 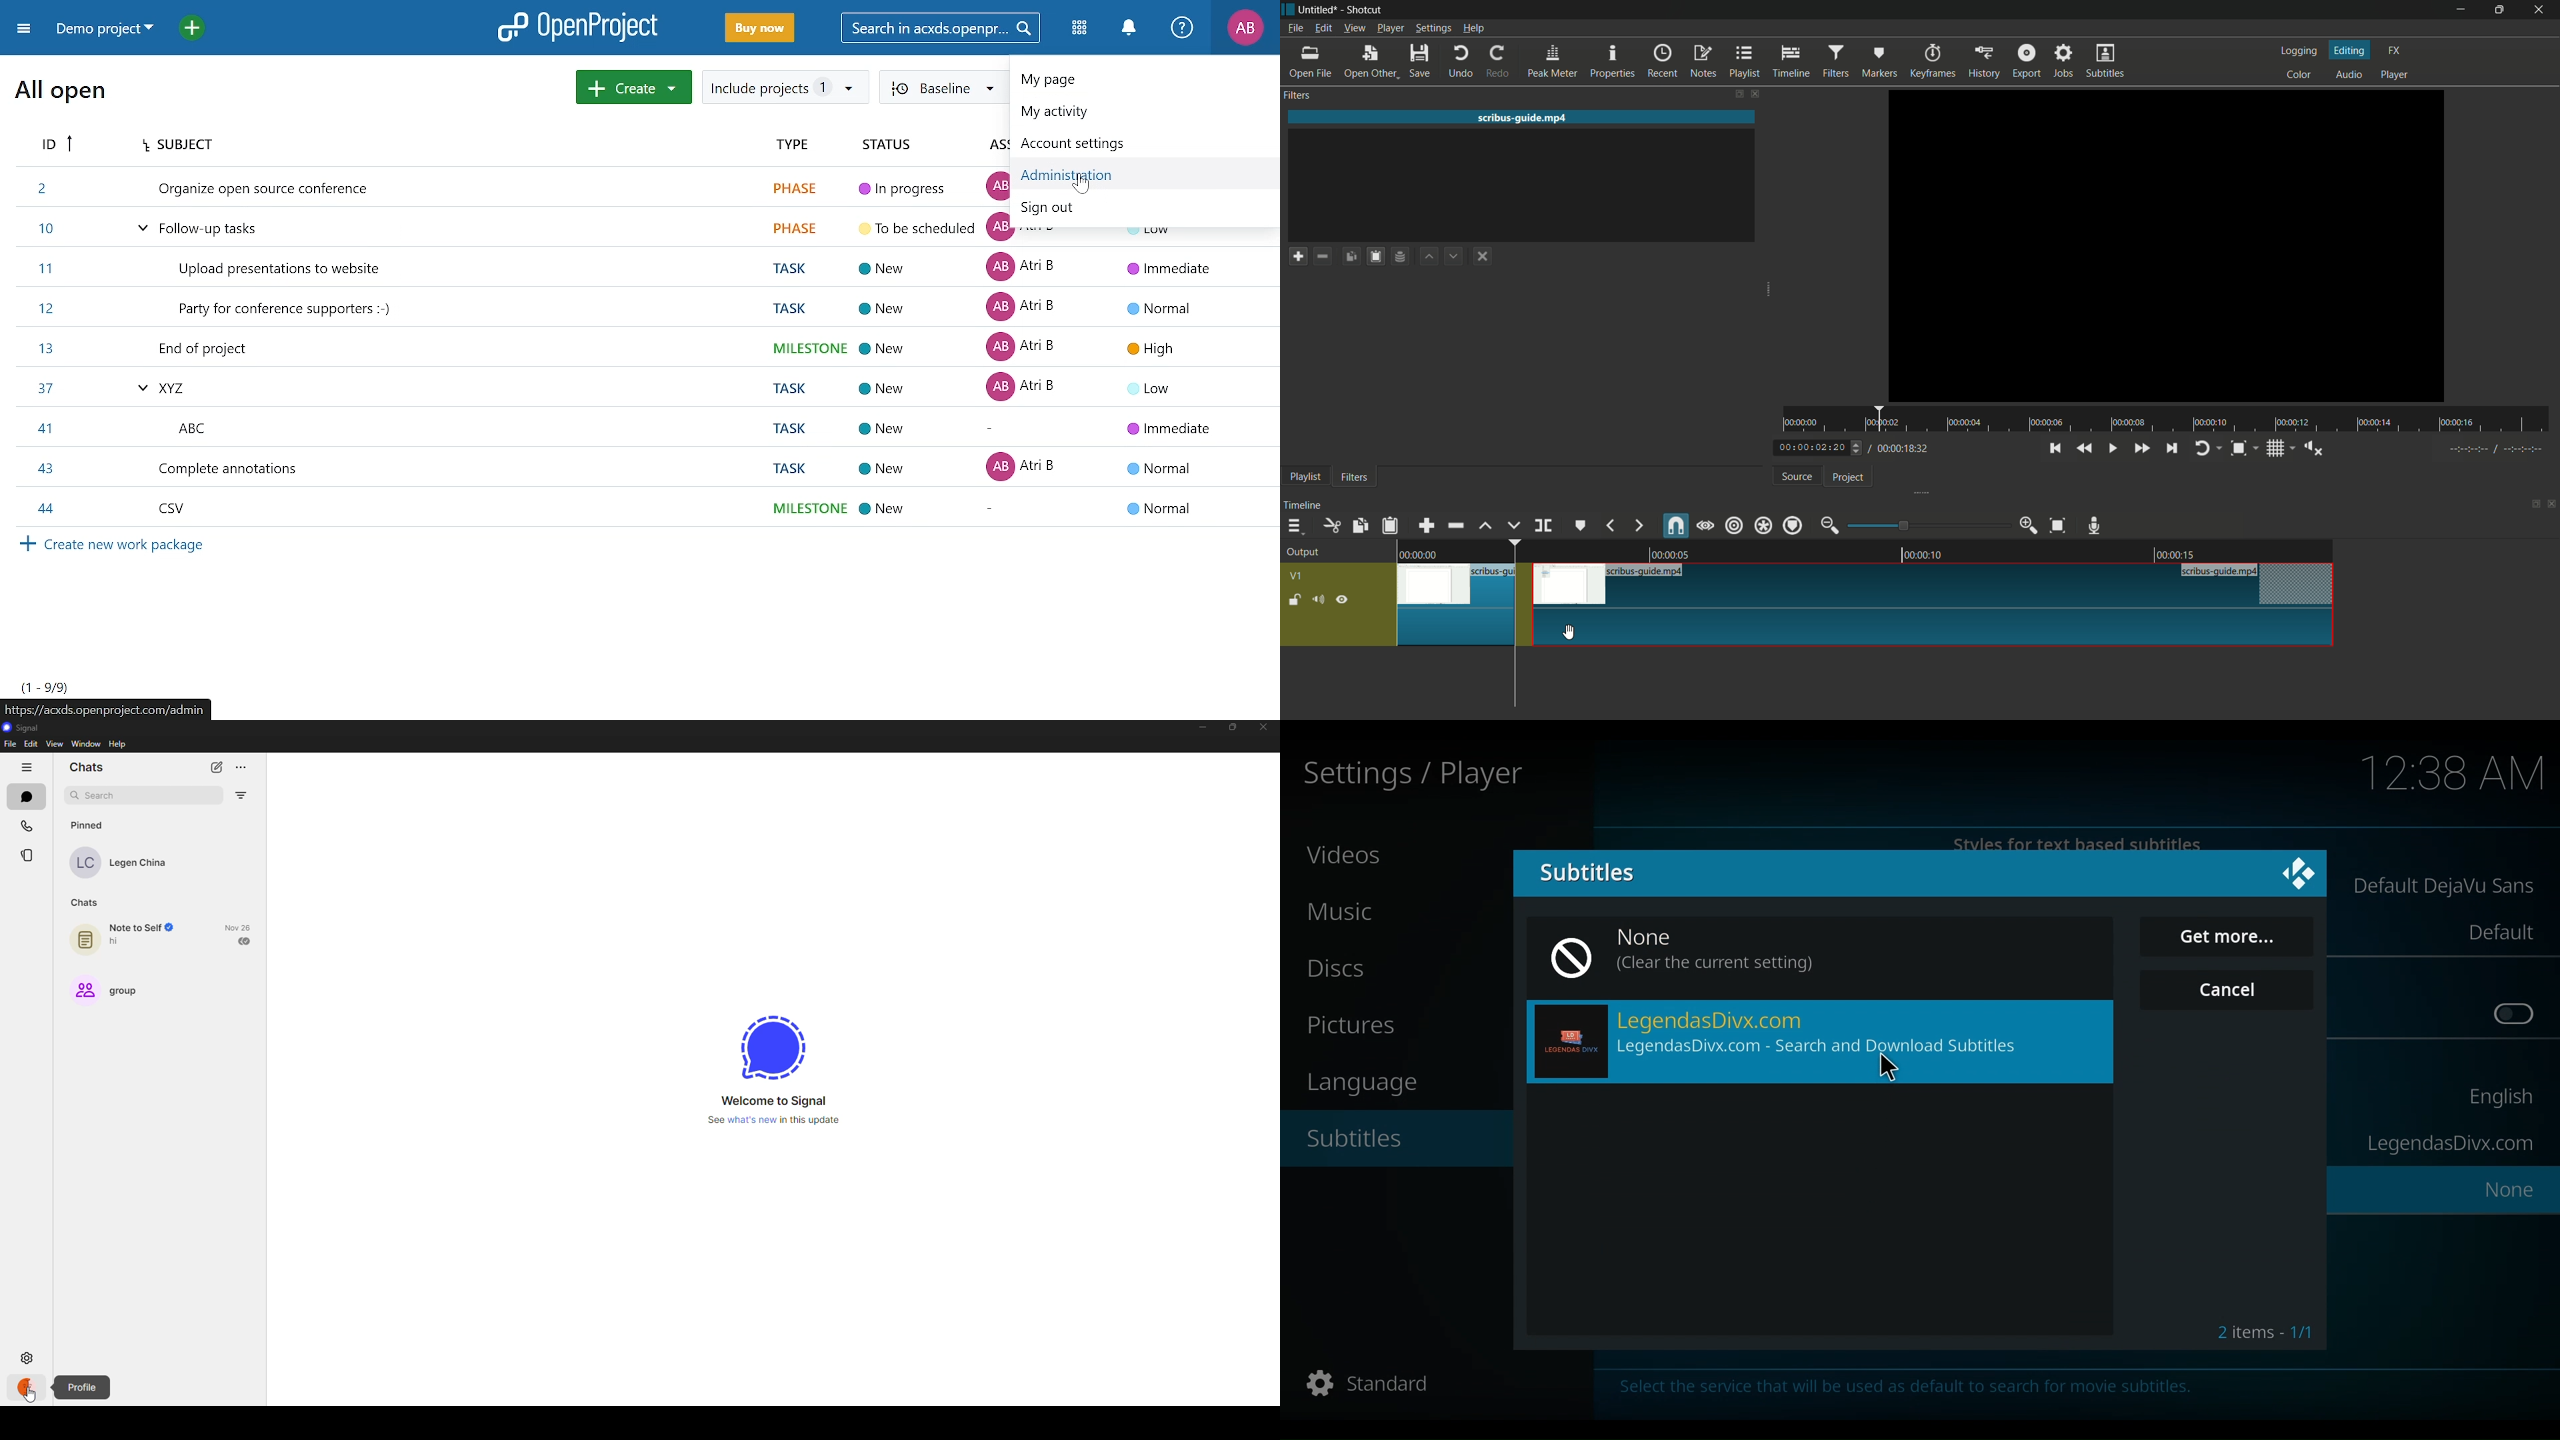 What do you see at coordinates (772, 1101) in the screenshot?
I see `welcome` at bounding box center [772, 1101].